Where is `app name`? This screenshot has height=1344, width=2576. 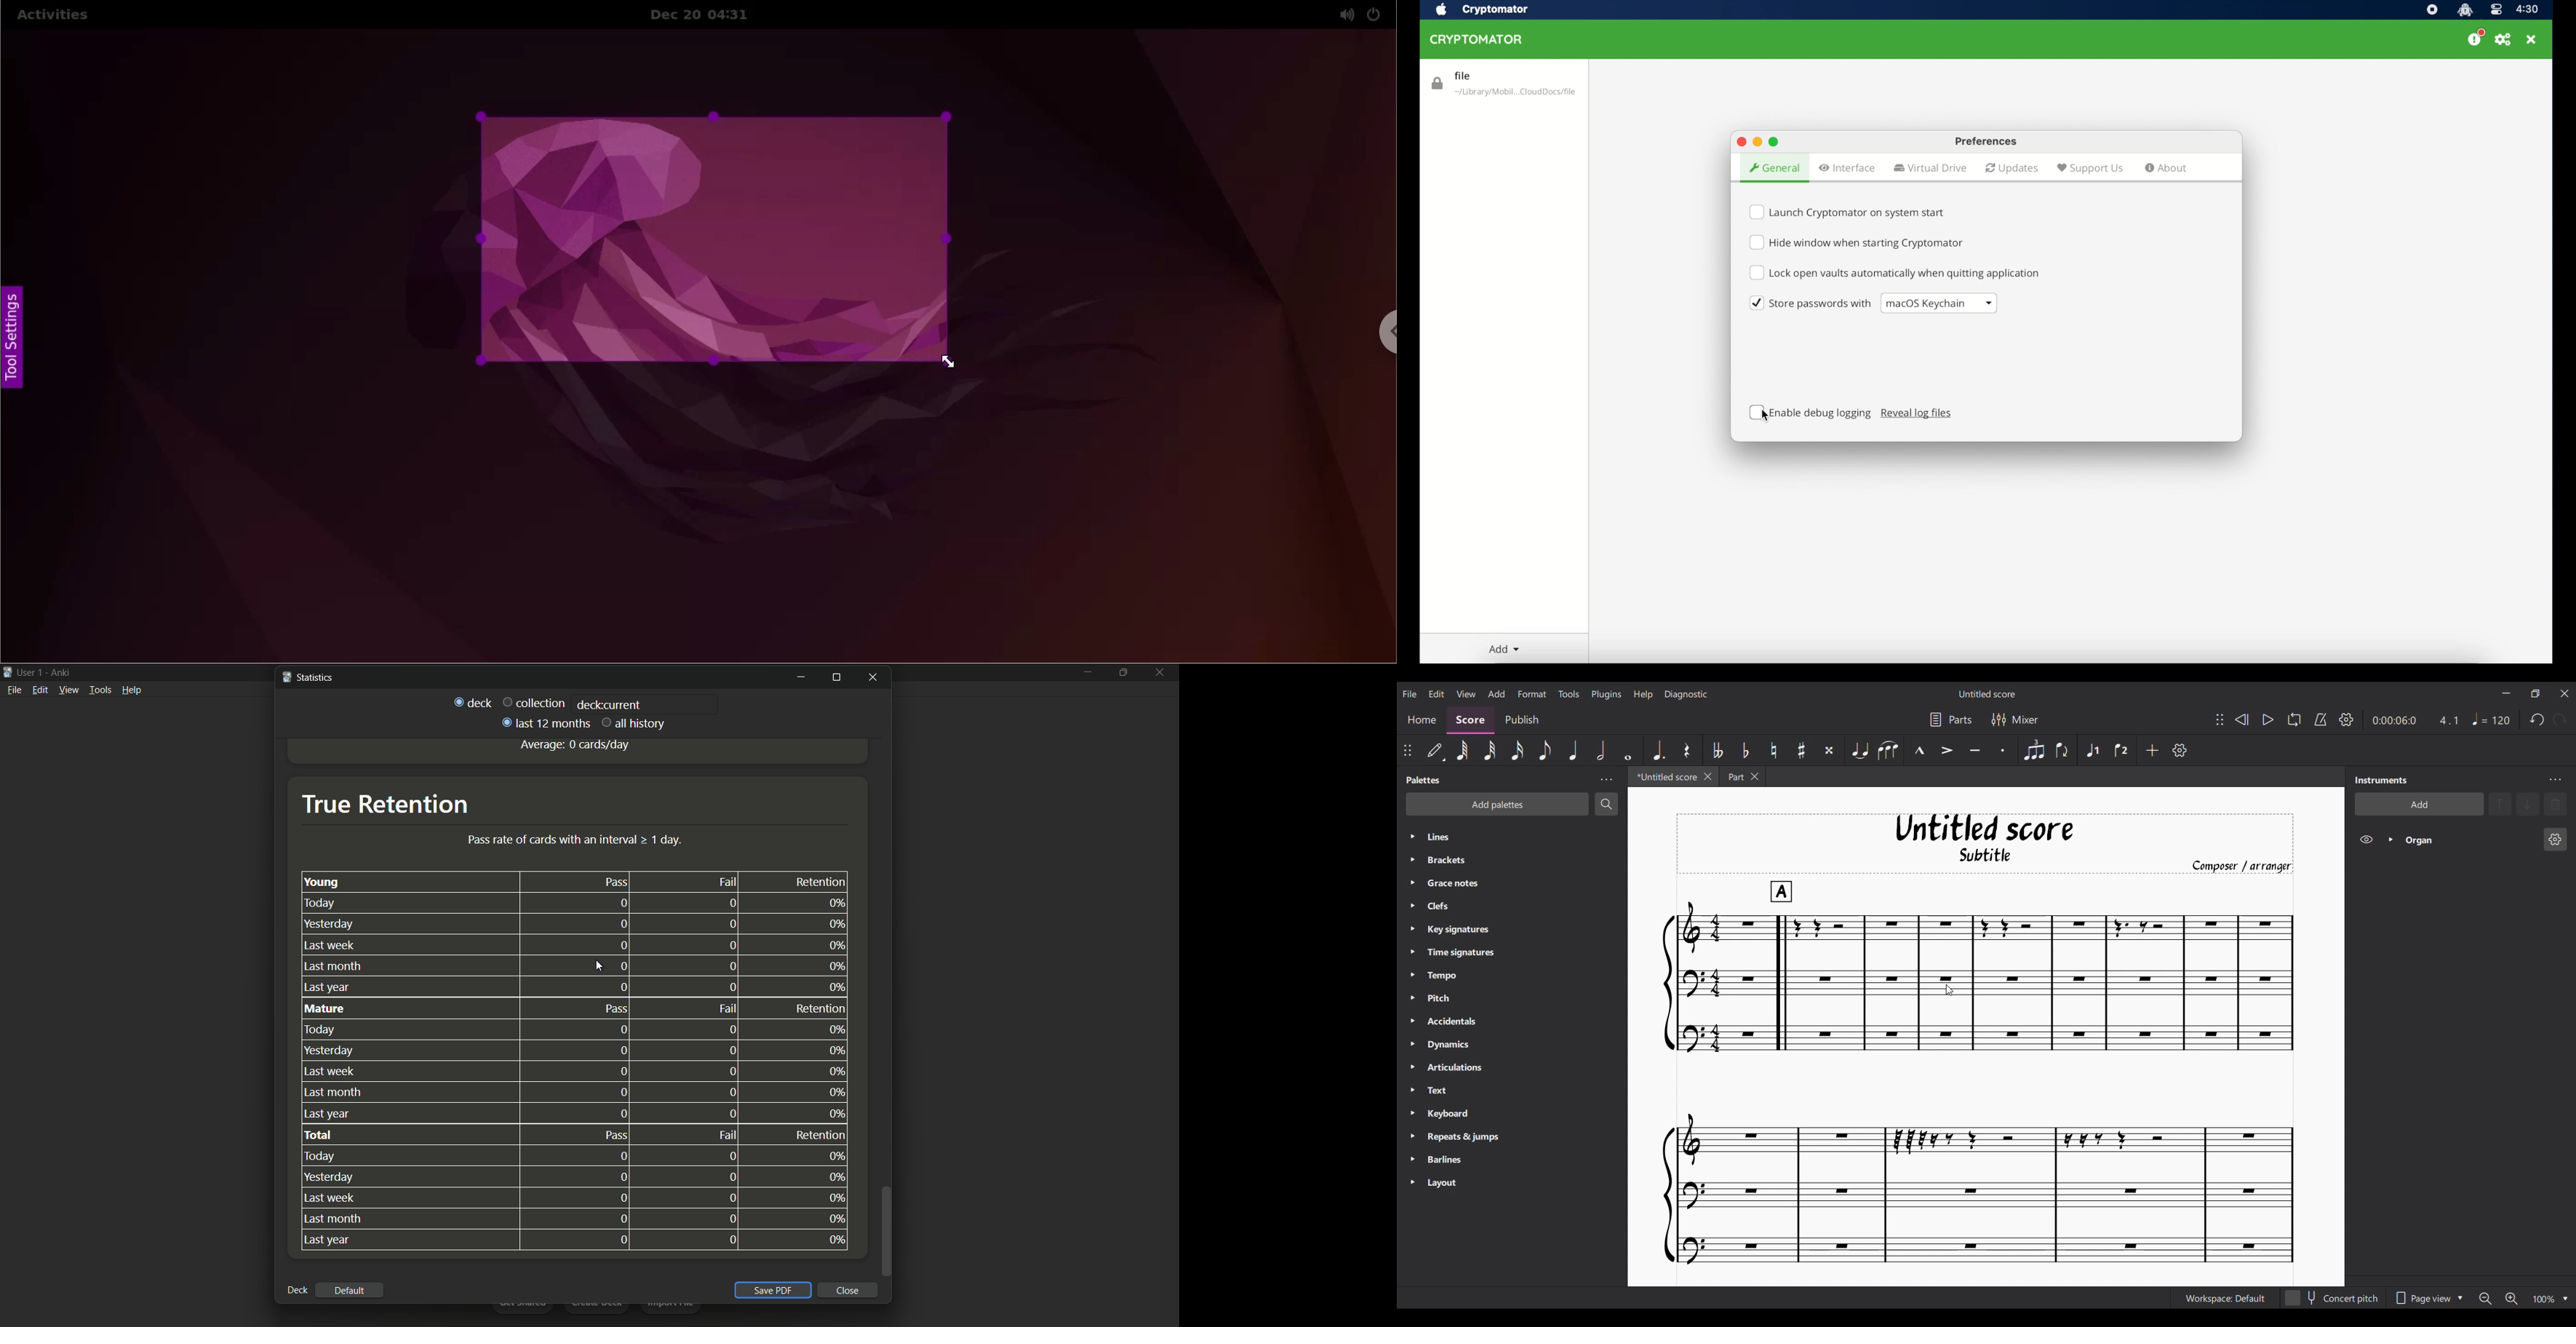 app name is located at coordinates (60, 672).